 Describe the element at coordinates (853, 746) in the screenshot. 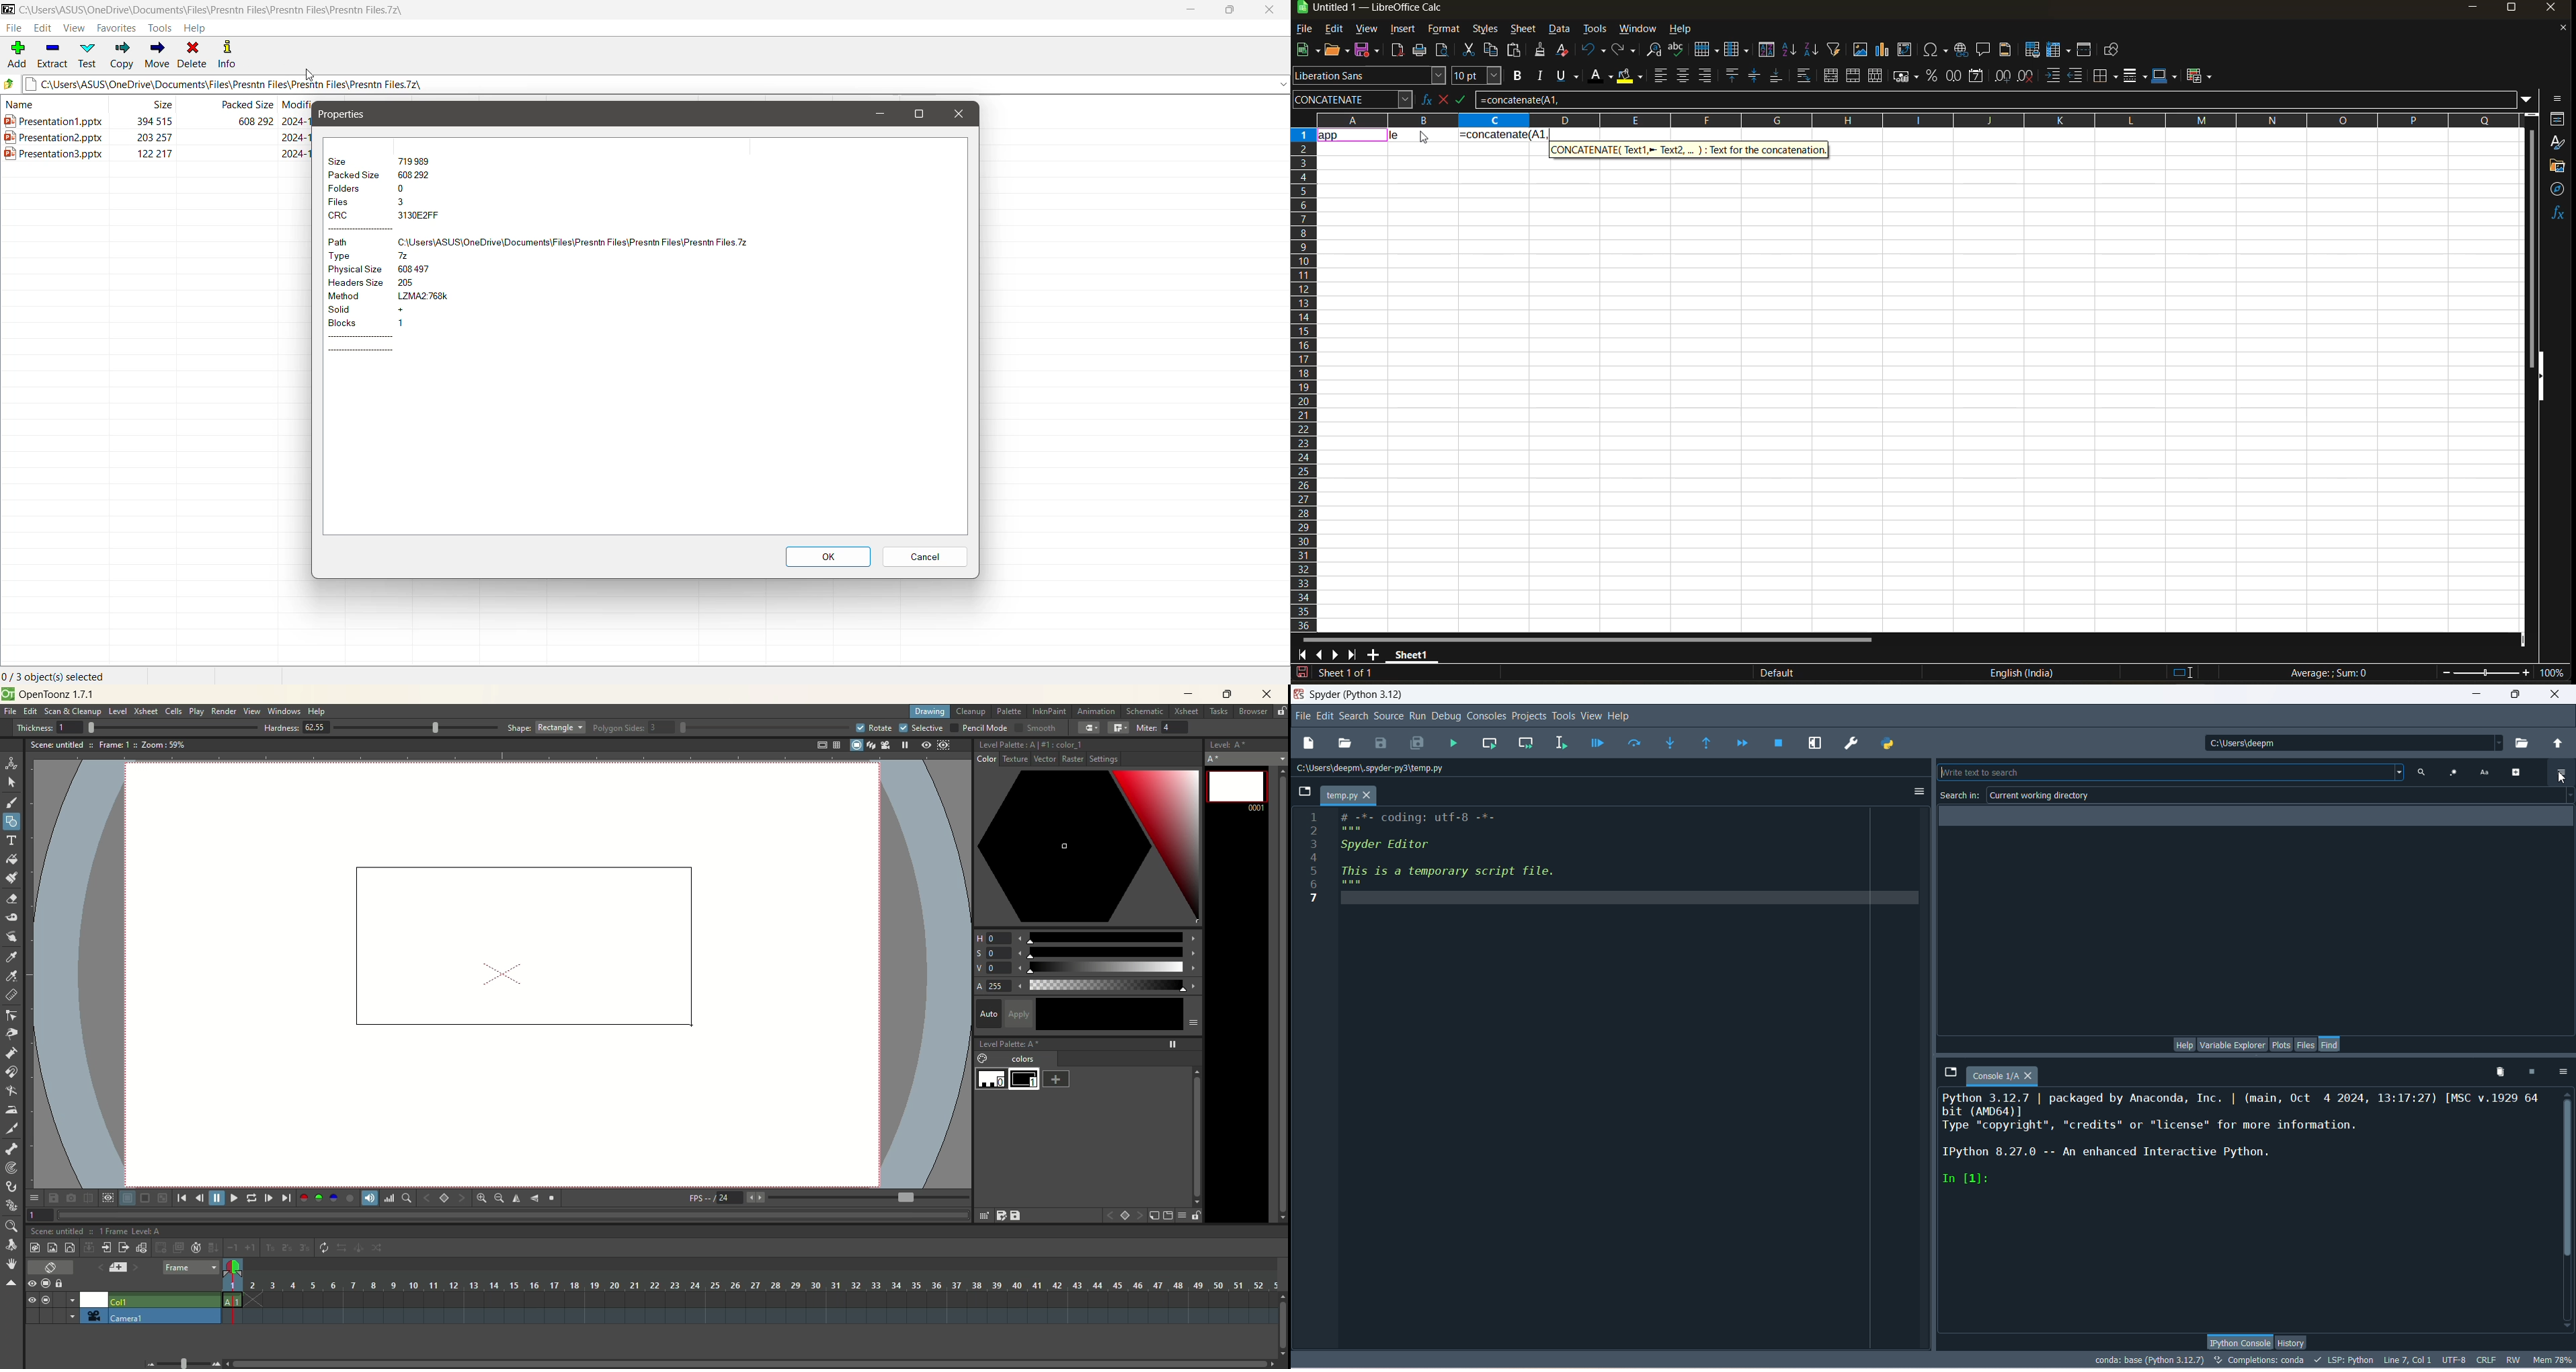

I see `camera stand view` at that location.